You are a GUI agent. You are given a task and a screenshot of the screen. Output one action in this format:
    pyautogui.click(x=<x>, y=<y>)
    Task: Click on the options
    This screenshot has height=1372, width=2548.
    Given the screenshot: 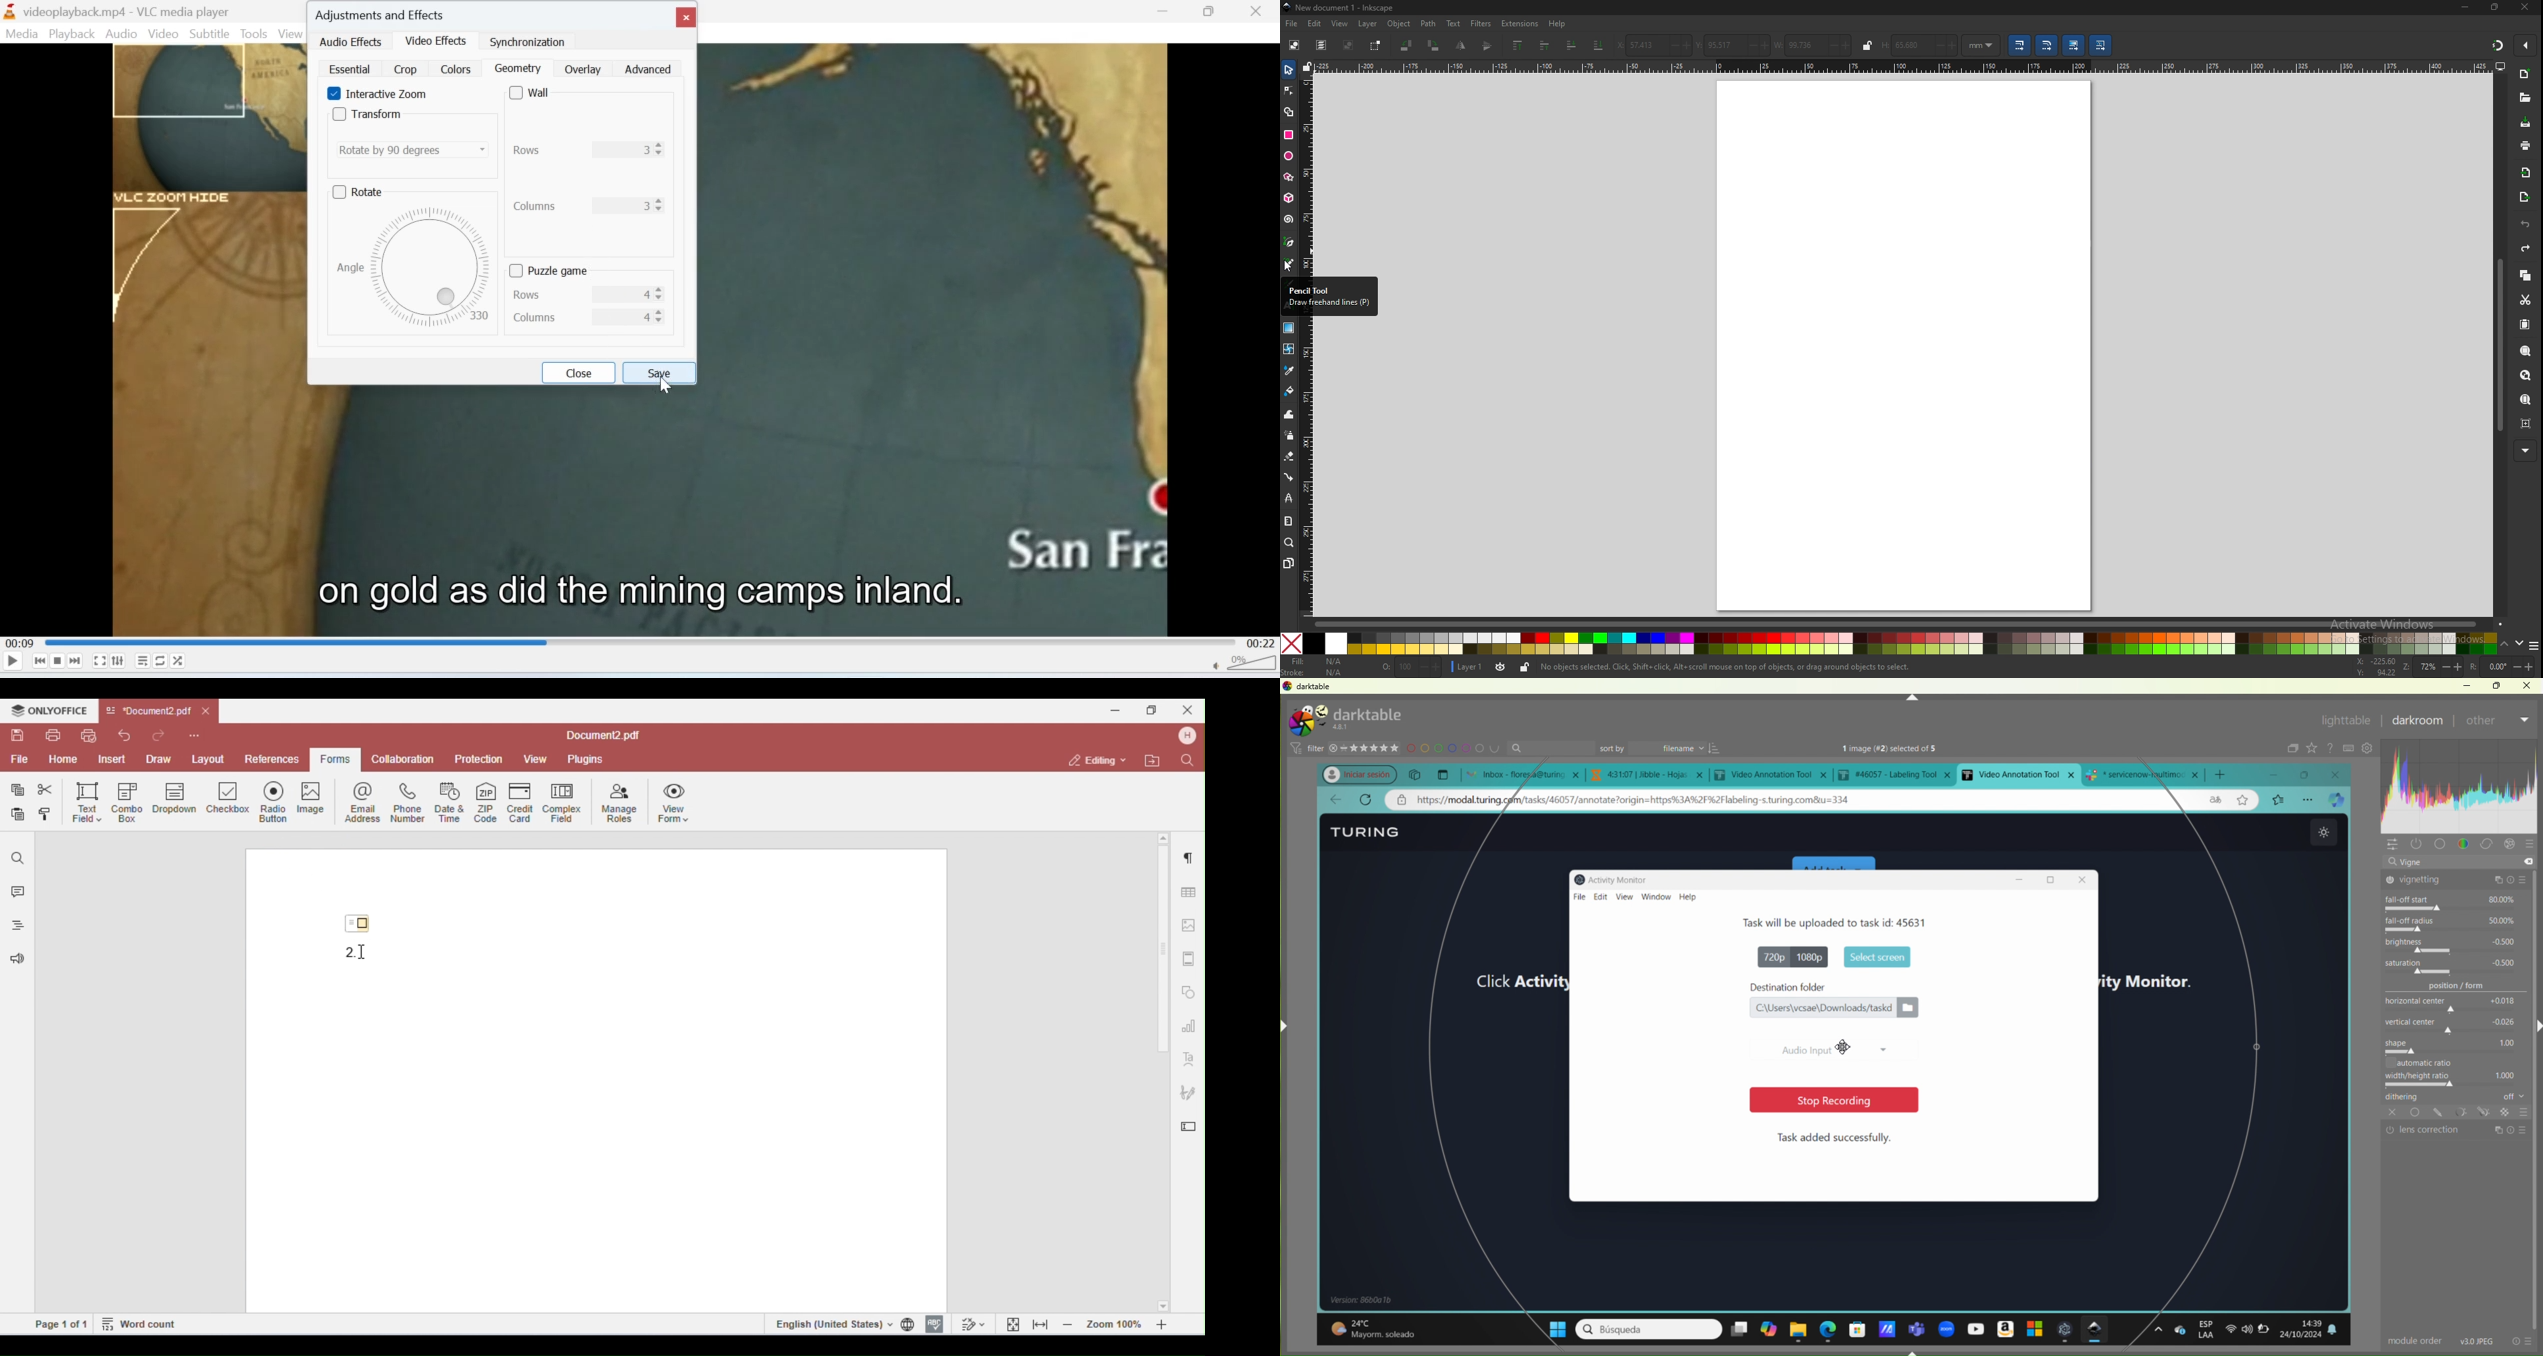 What is the action you would take?
    pyautogui.click(x=2156, y=1327)
    